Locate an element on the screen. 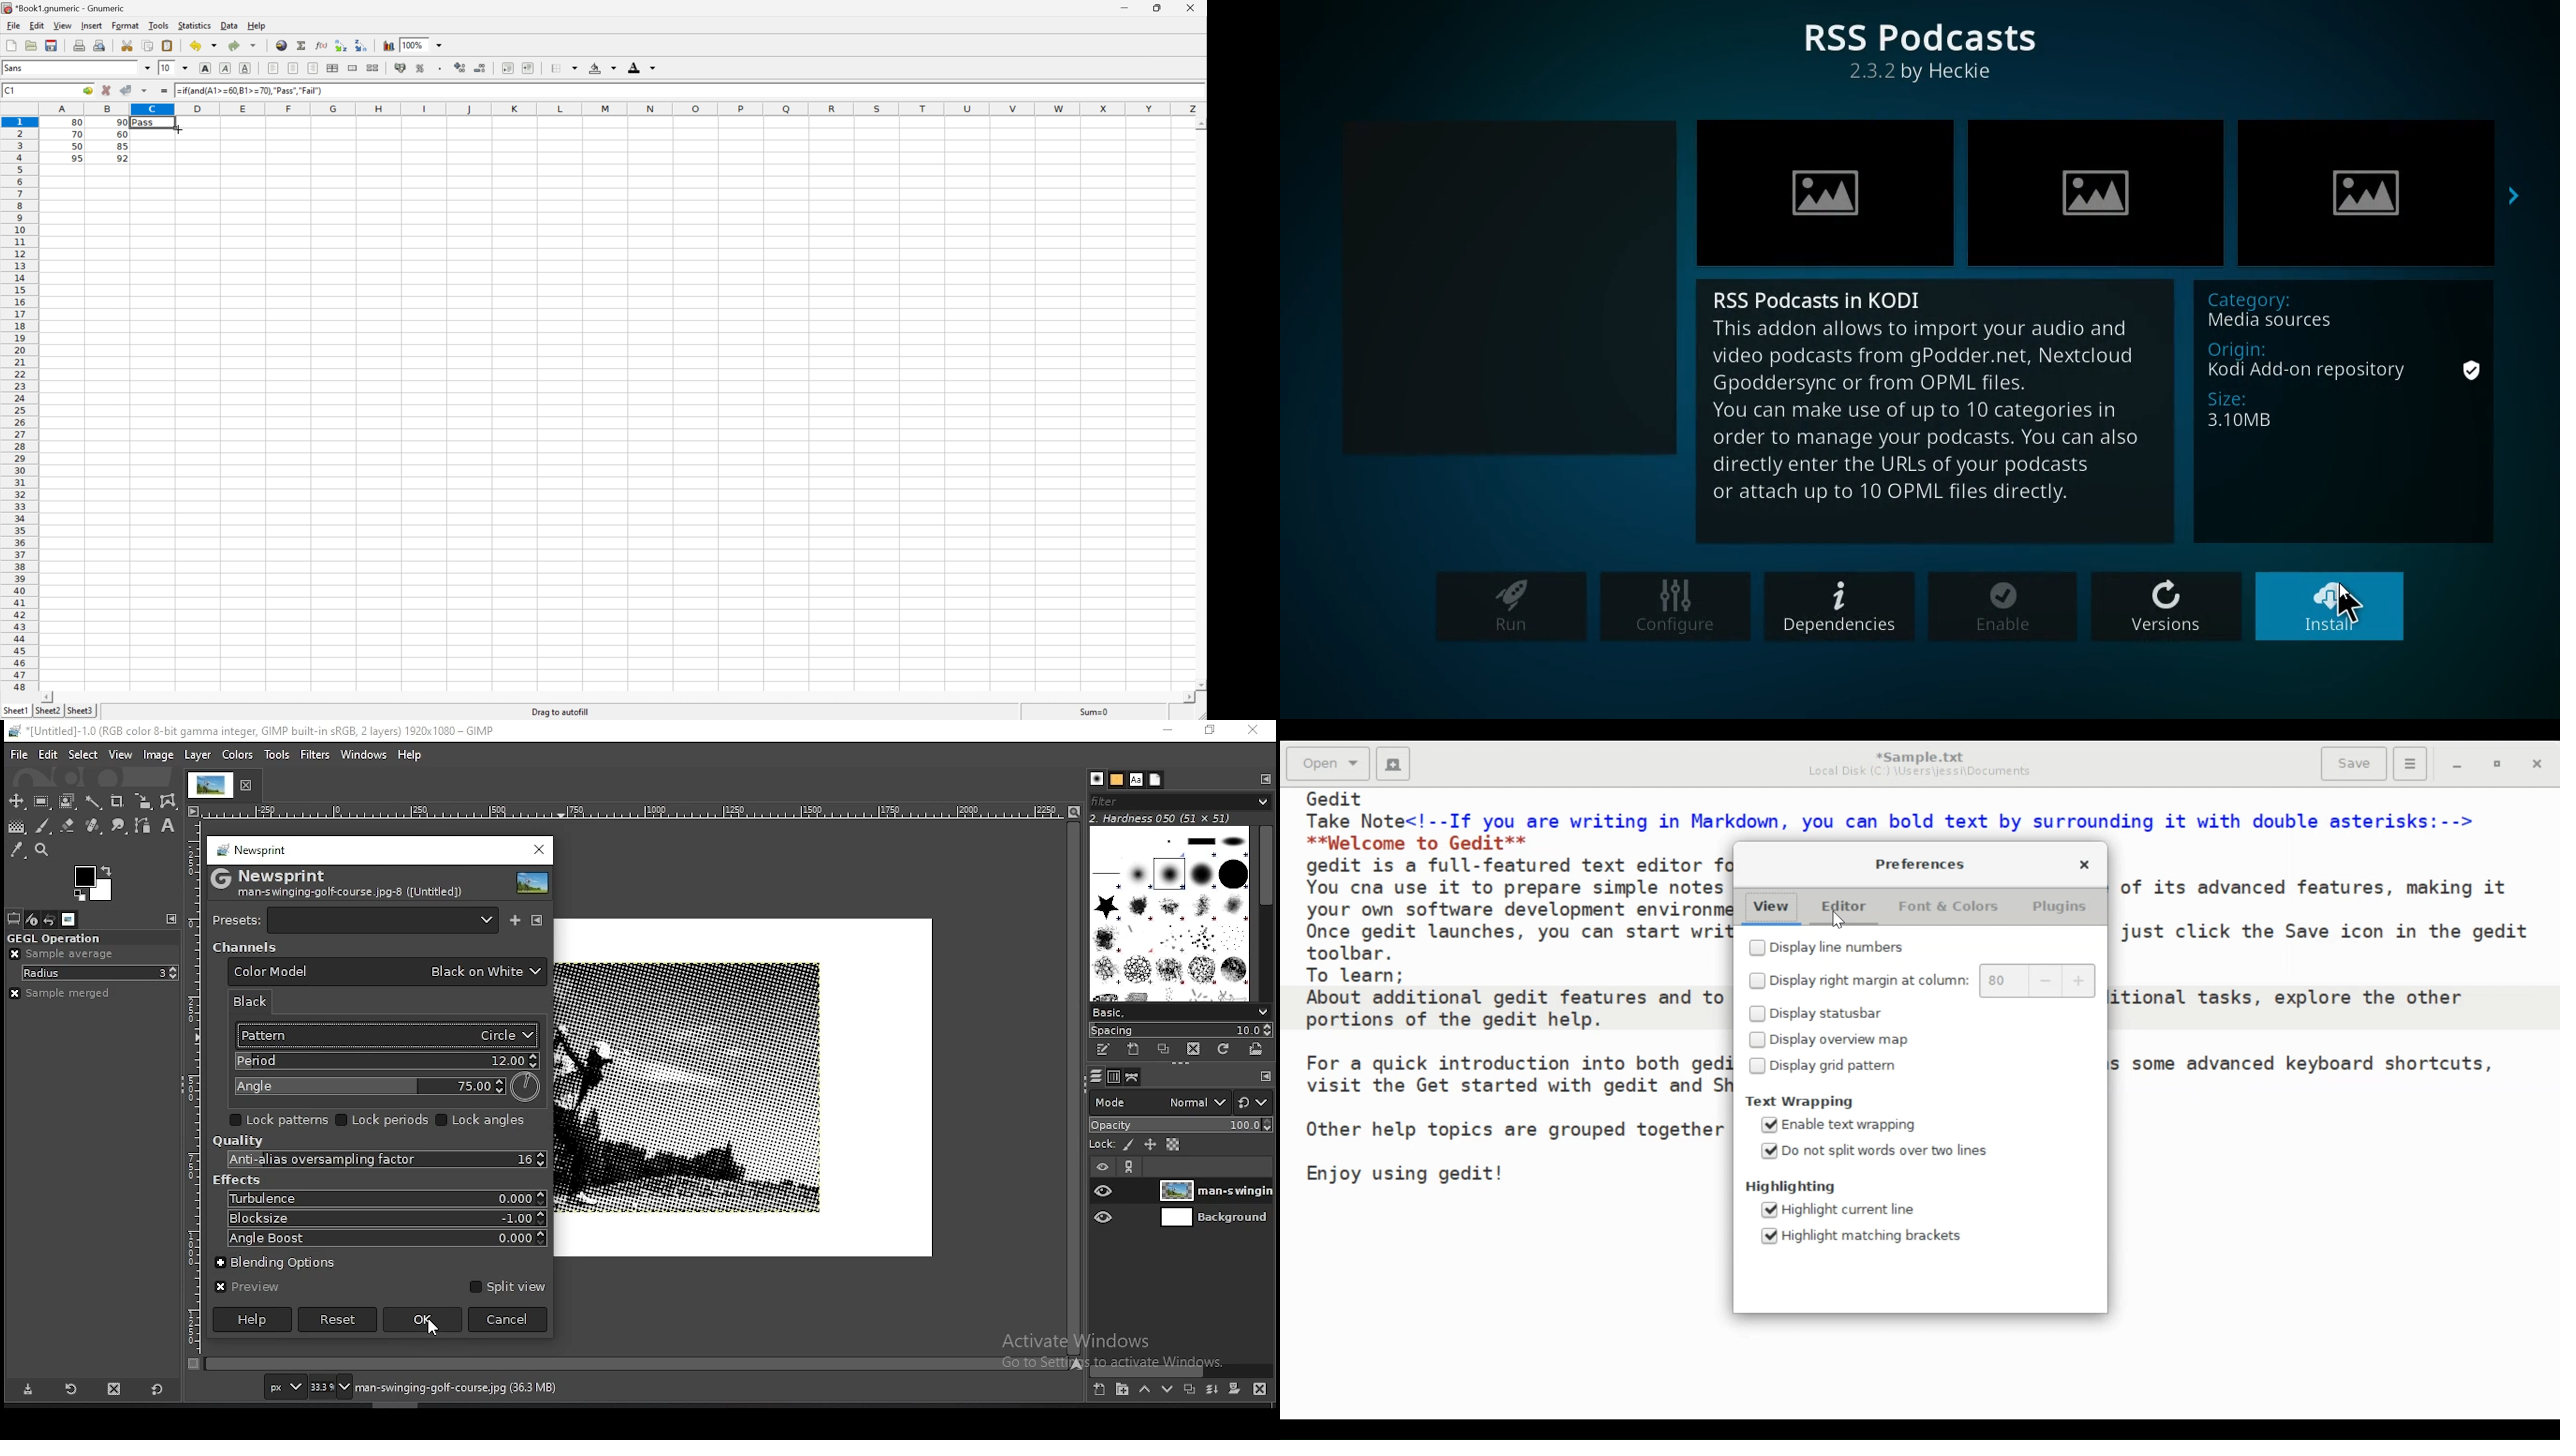 The width and height of the screenshot is (2576, 1456). Center horizontally is located at coordinates (294, 68).